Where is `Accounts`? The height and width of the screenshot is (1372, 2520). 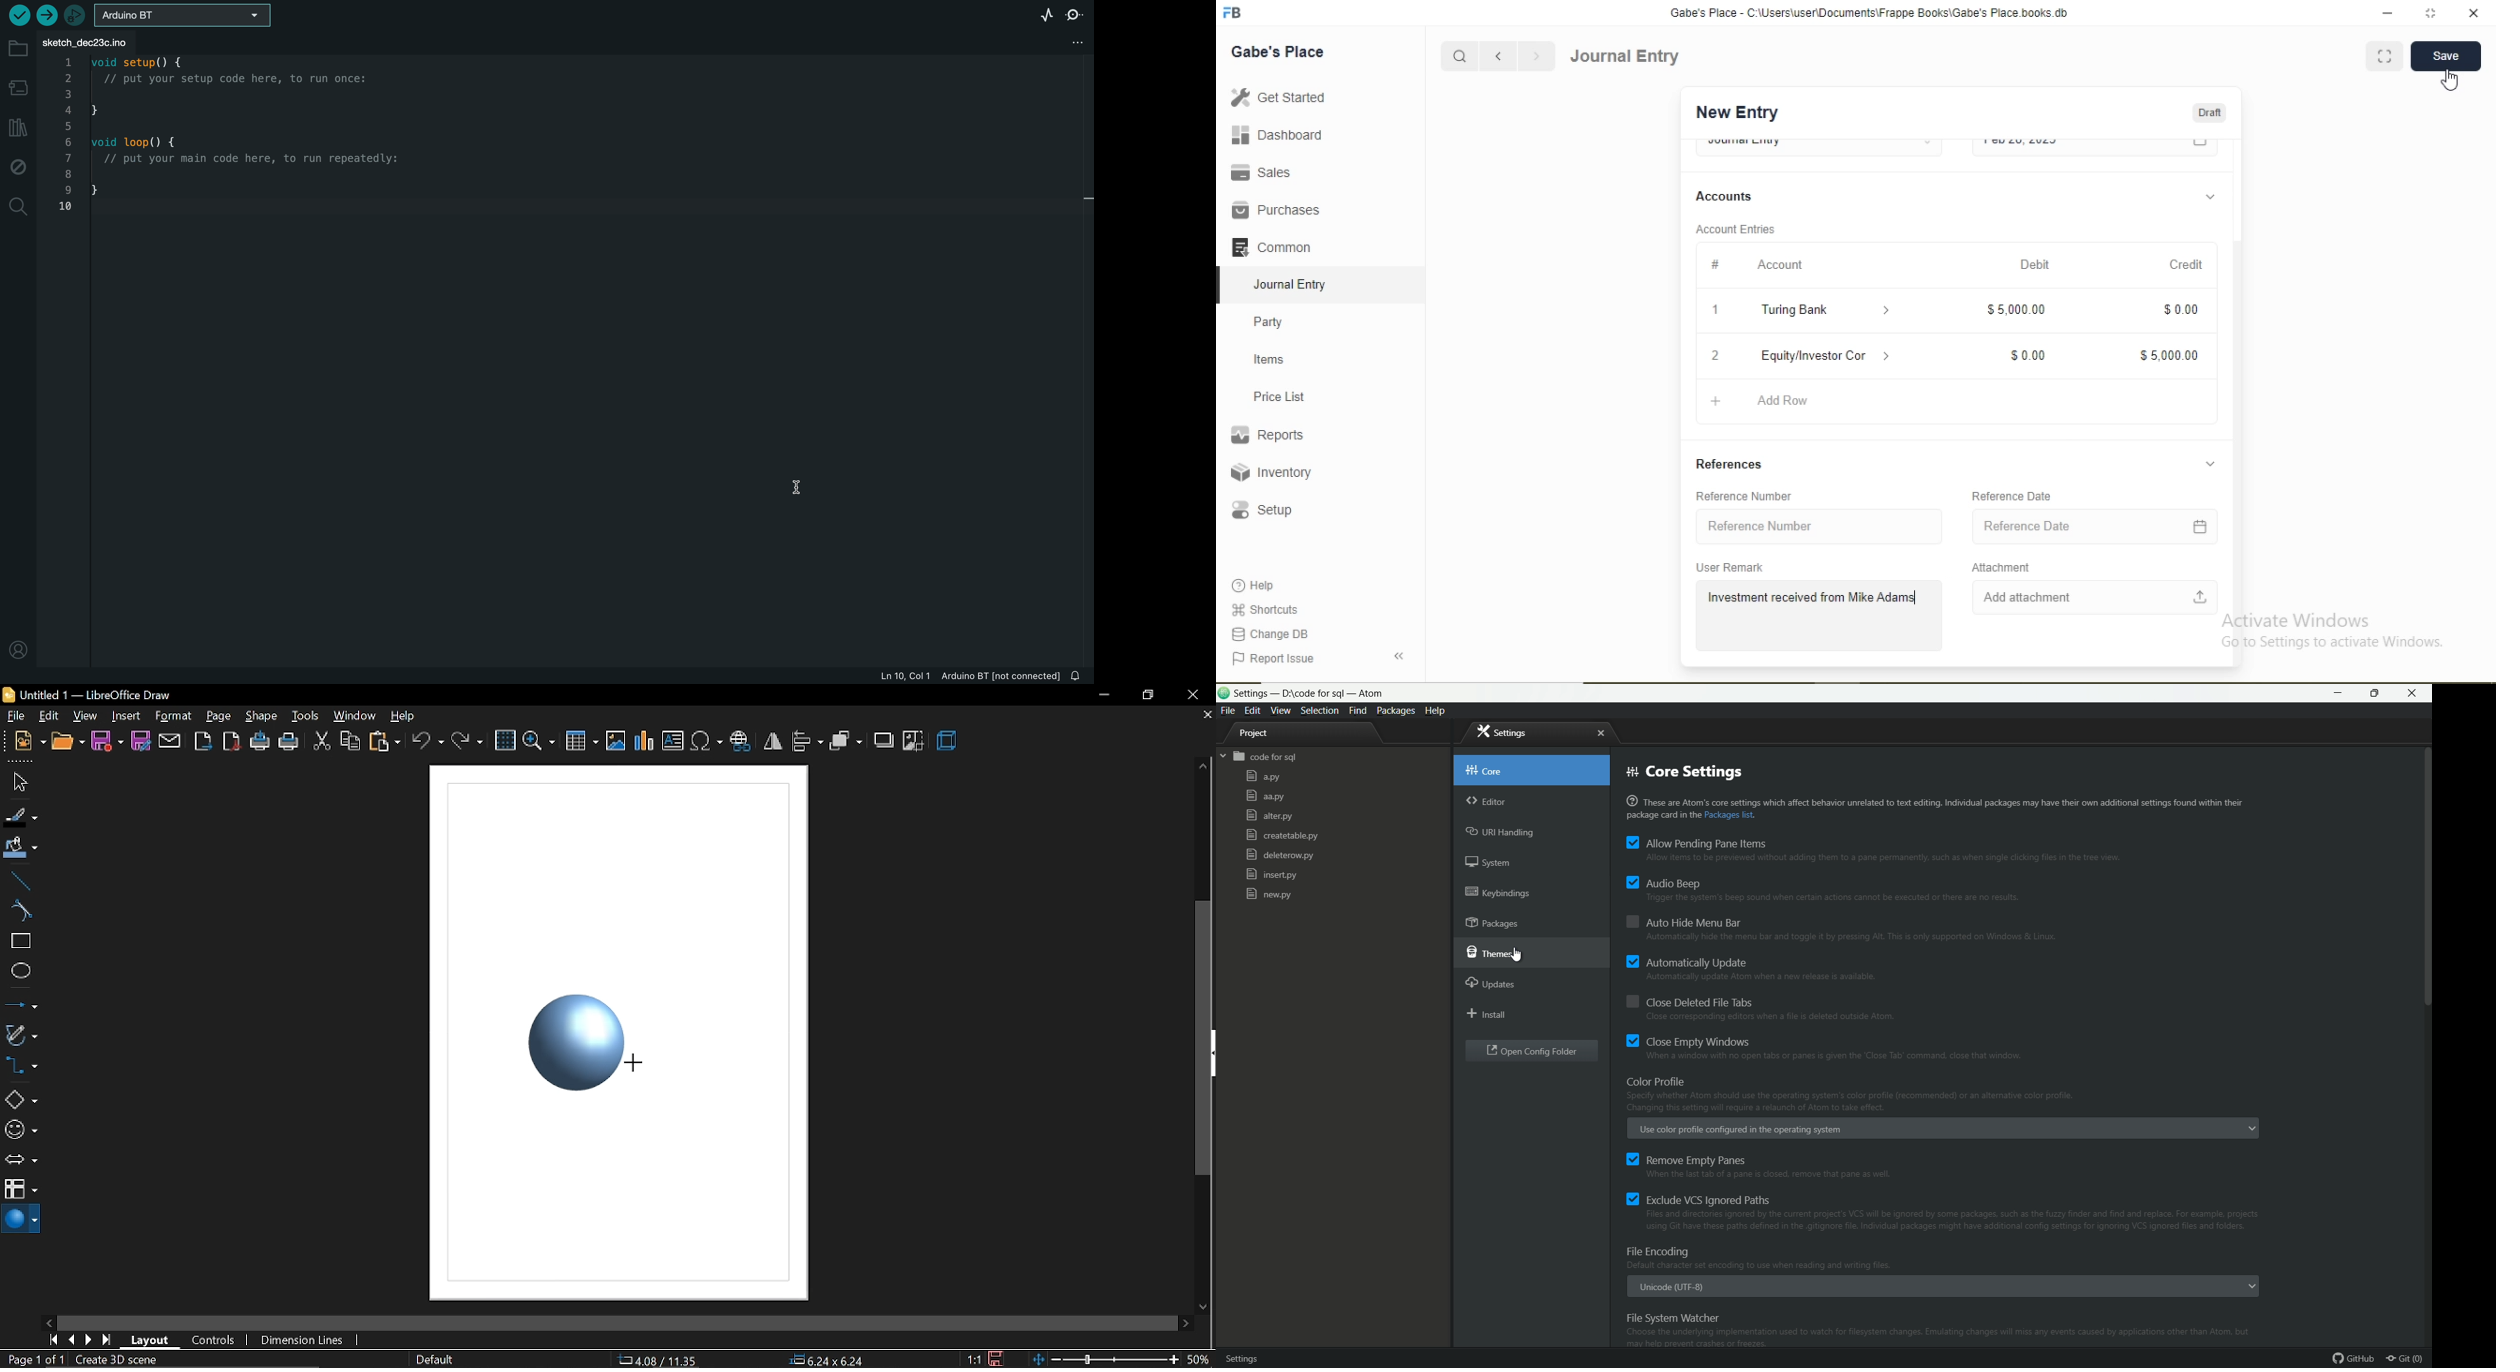 Accounts is located at coordinates (1724, 196).